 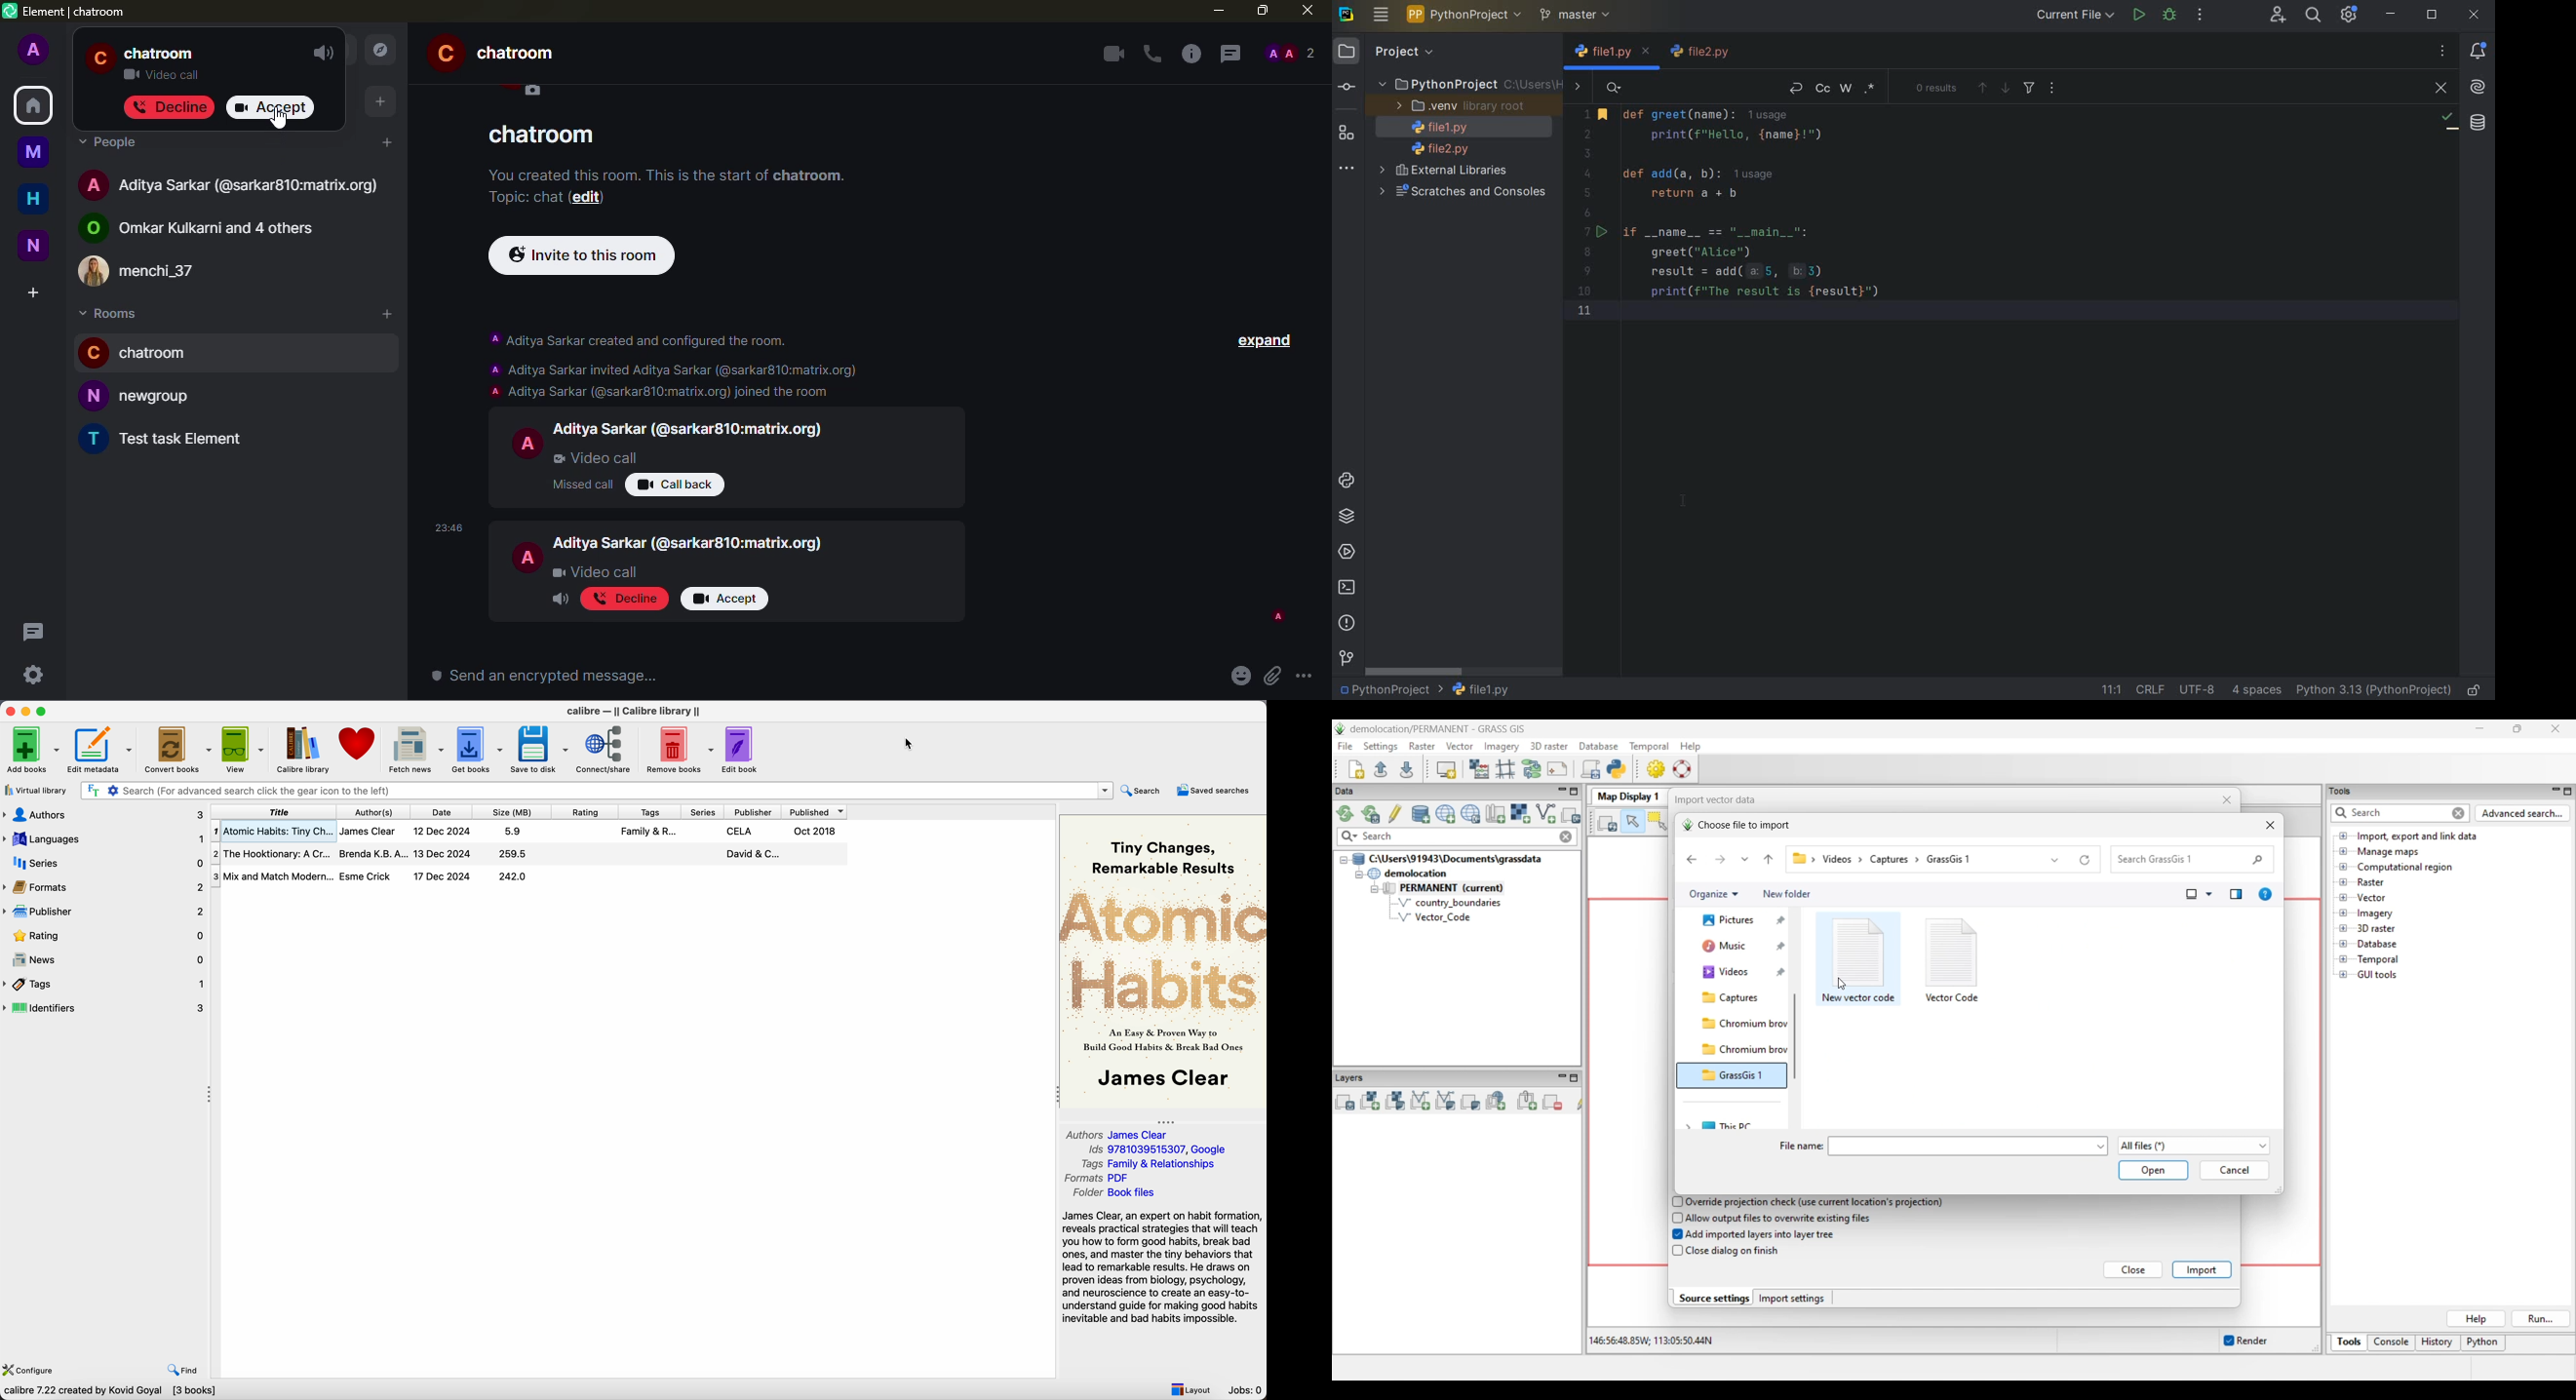 I want to click on element chatroom, so click(x=65, y=12).